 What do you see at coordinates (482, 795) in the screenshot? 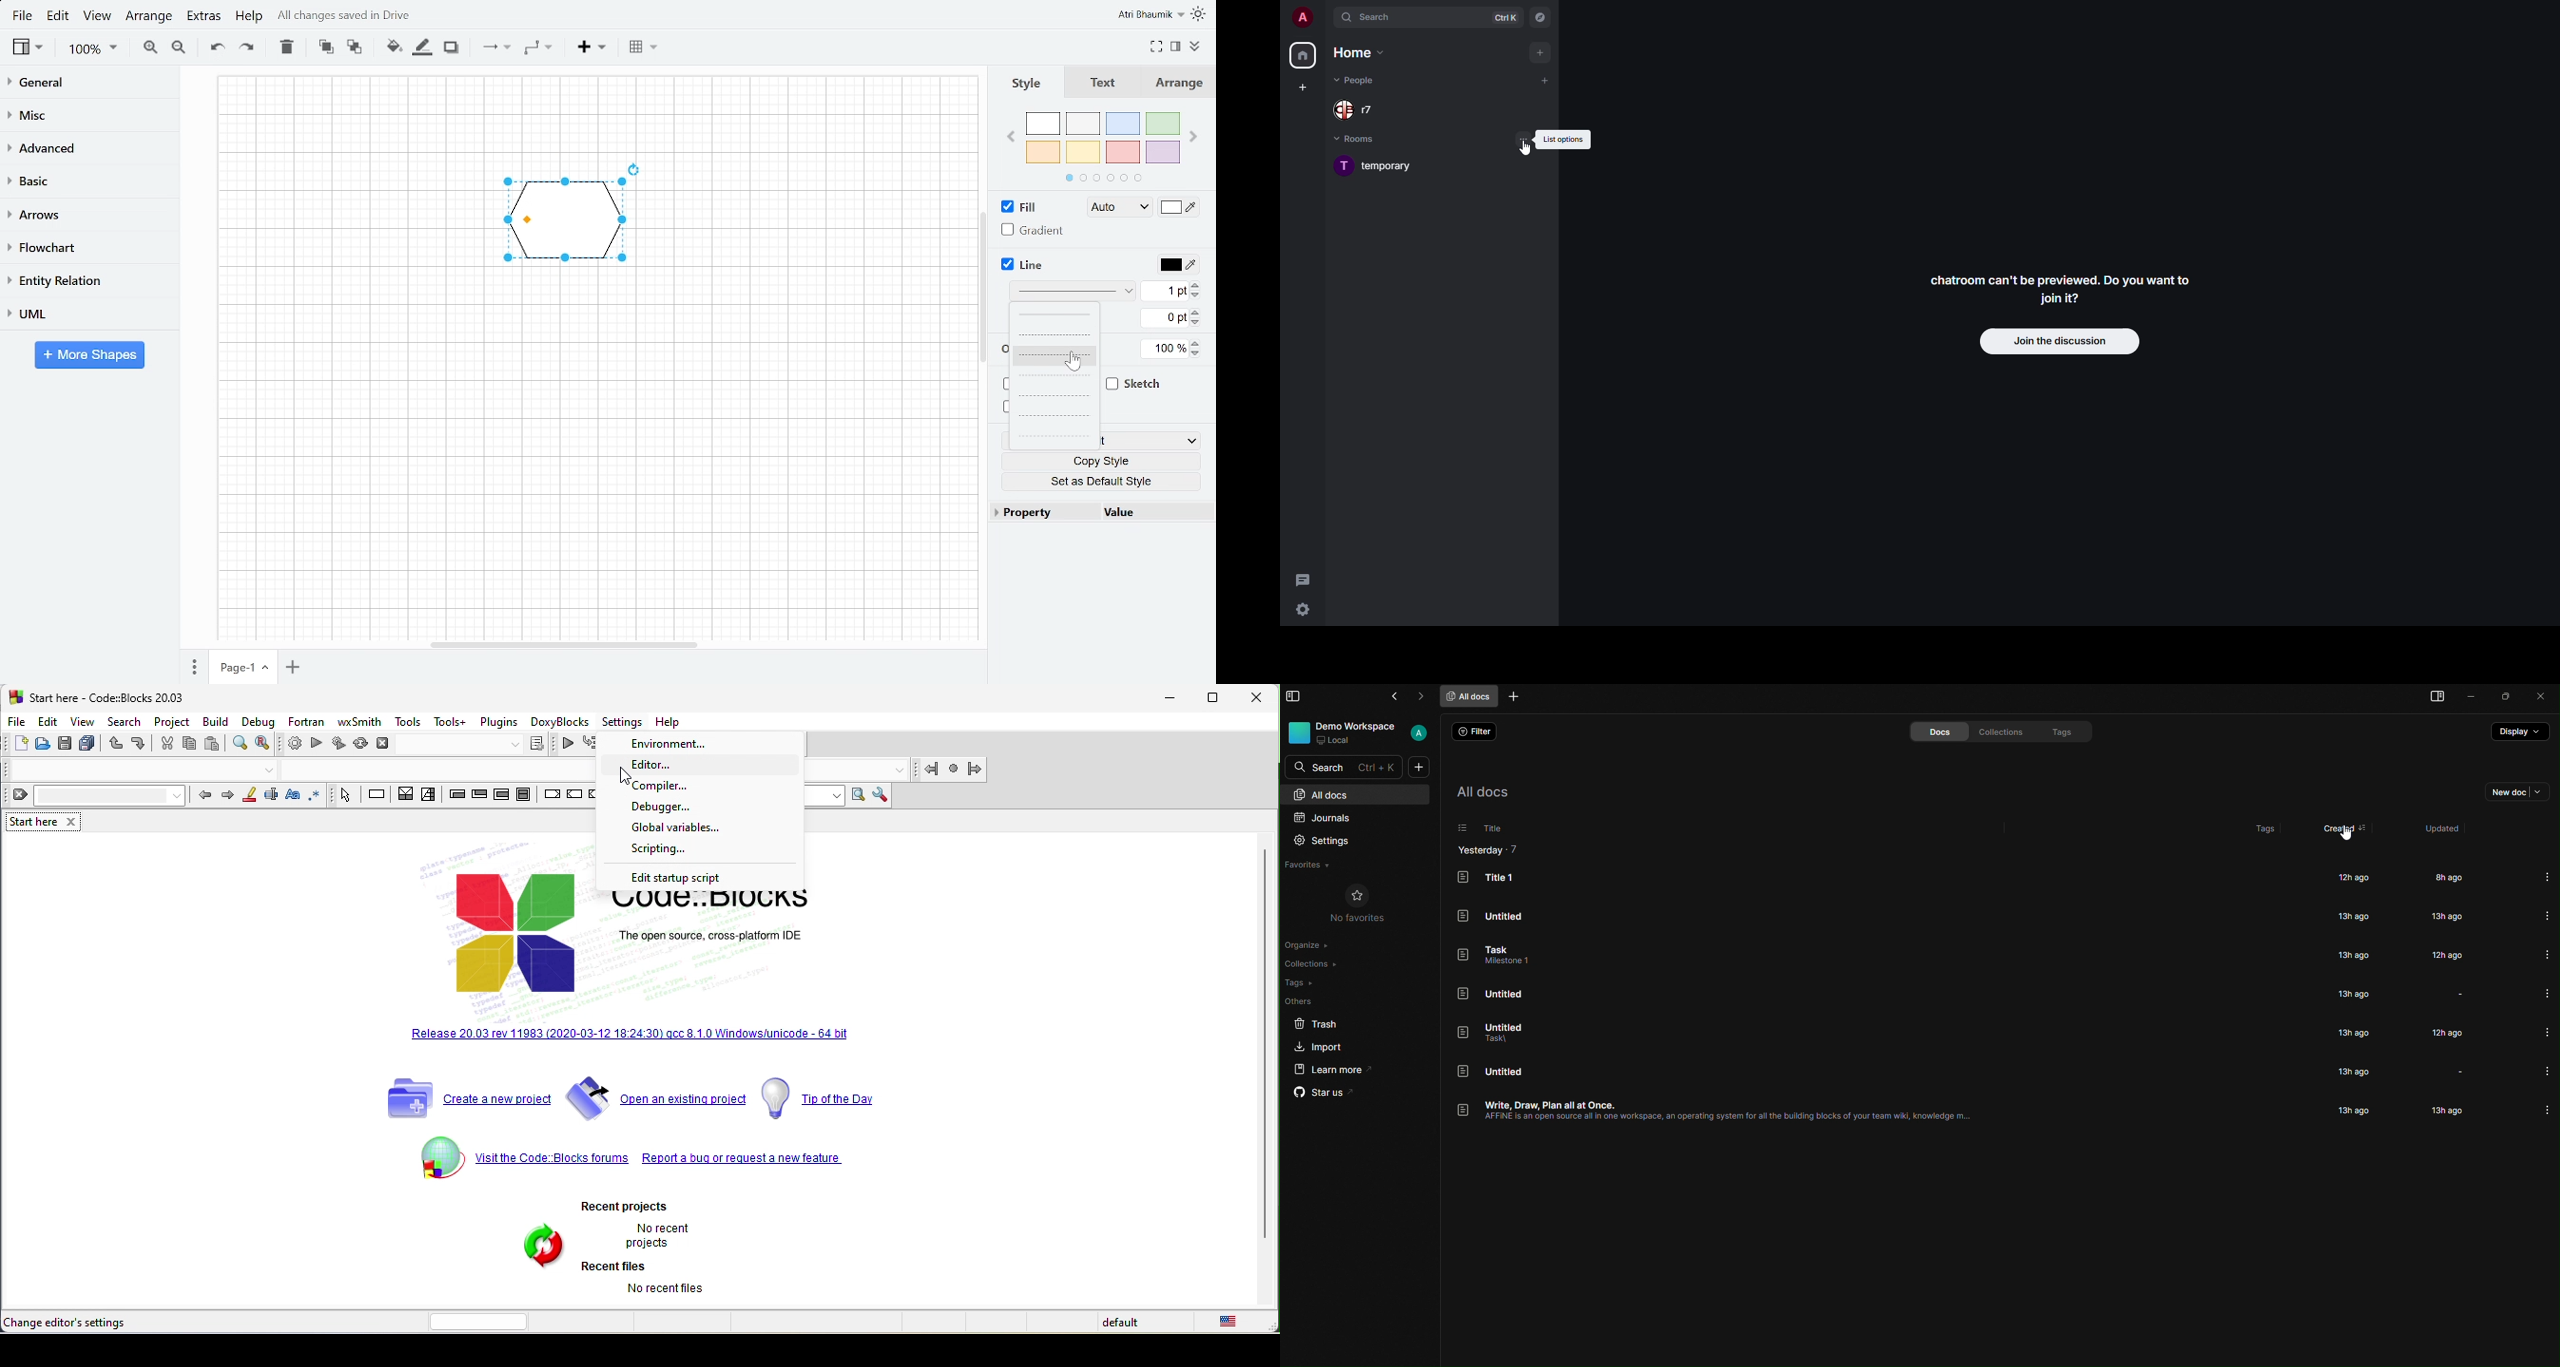
I see `exit` at bounding box center [482, 795].